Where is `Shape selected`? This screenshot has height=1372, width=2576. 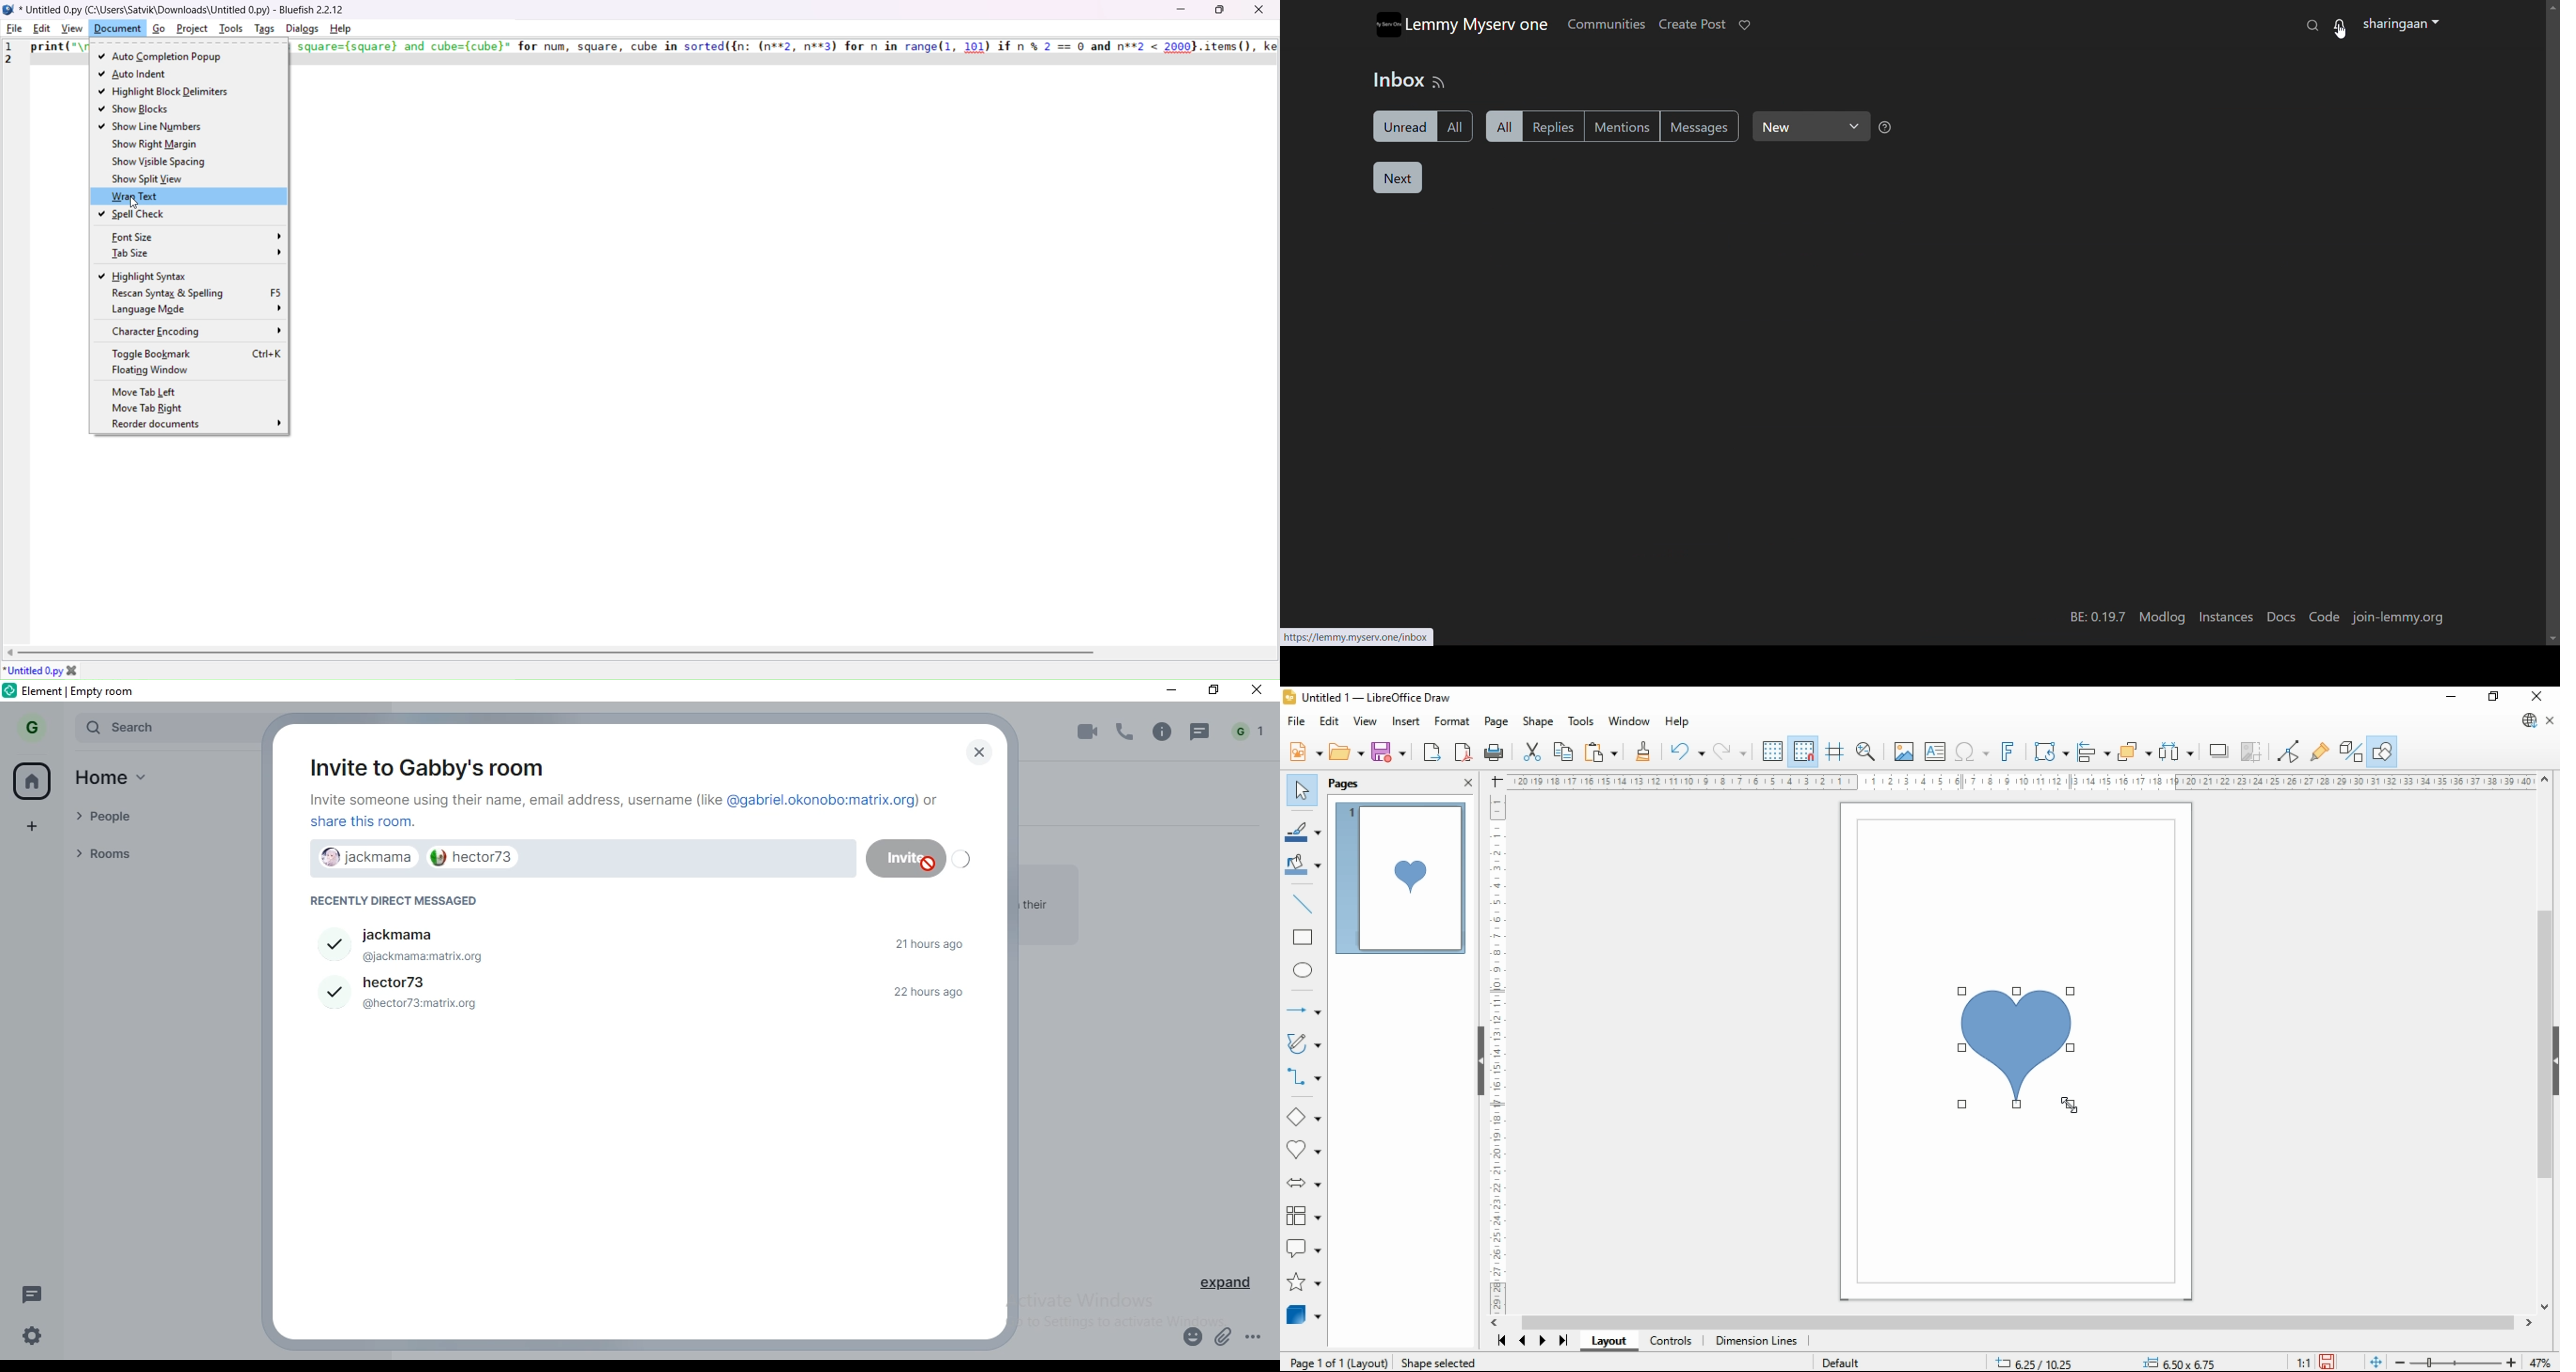 Shape selected is located at coordinates (1449, 1362).